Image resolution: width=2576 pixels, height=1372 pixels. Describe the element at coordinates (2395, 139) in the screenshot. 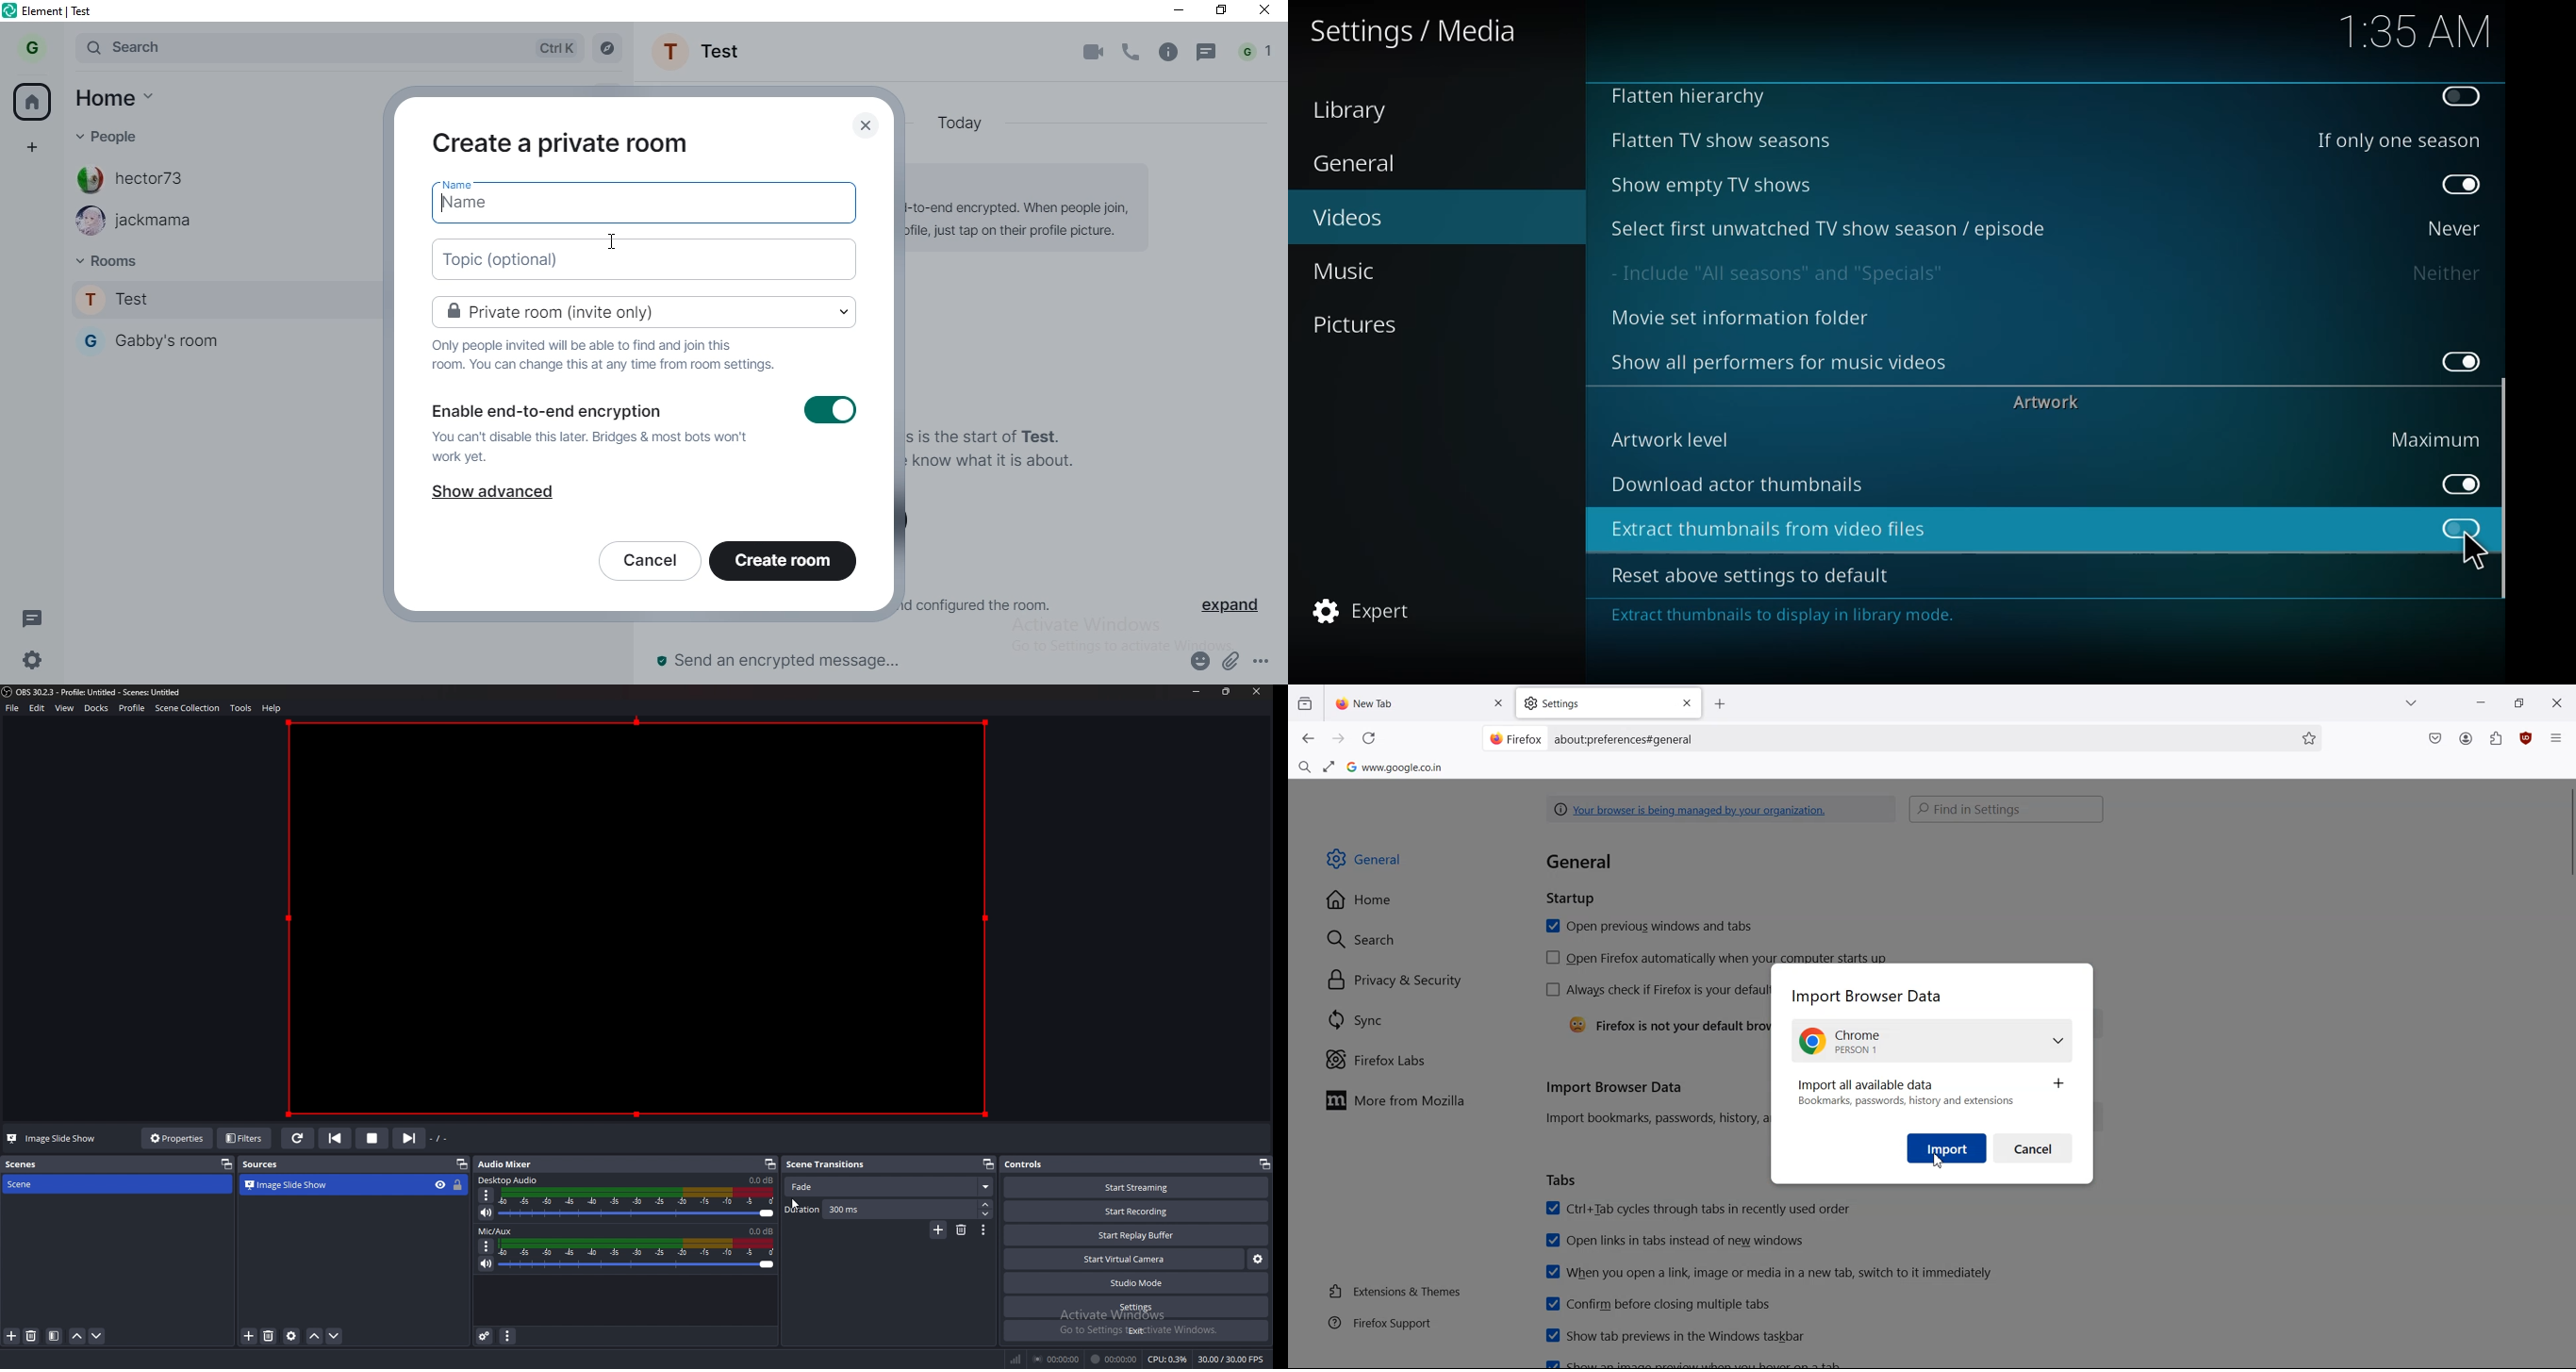

I see `if only one season` at that location.